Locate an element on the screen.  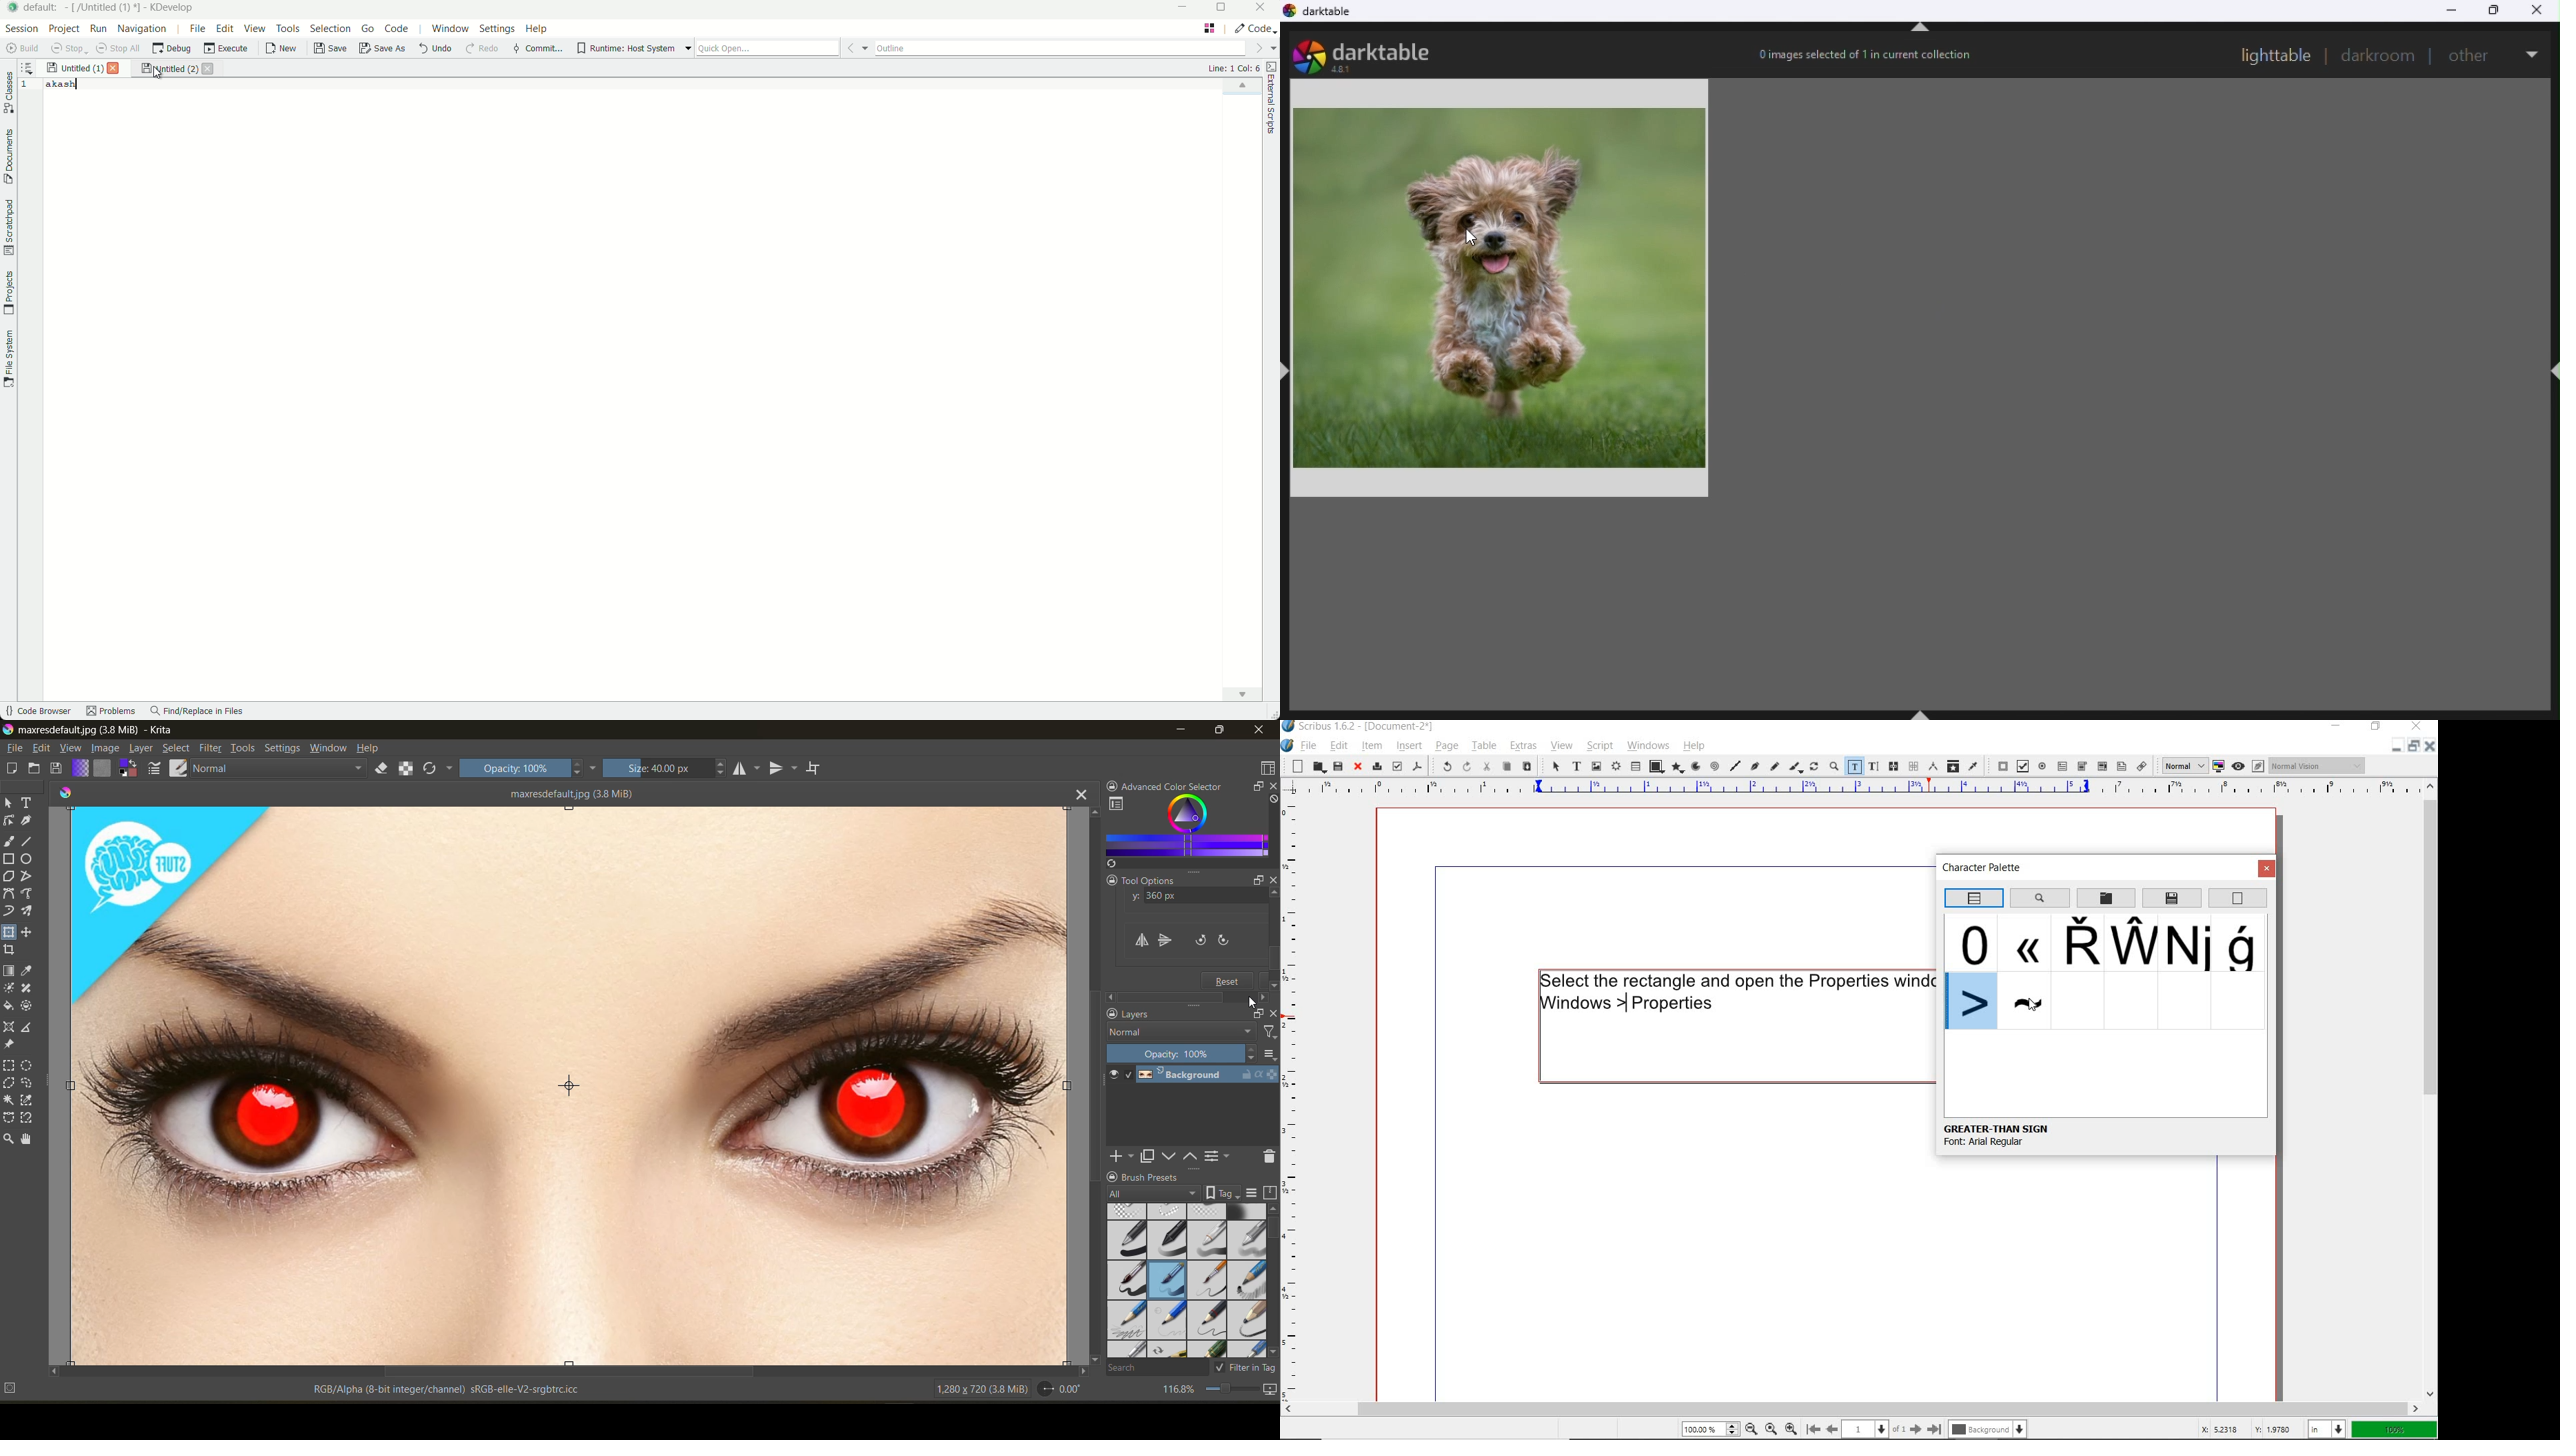
table is located at coordinates (1635, 767).